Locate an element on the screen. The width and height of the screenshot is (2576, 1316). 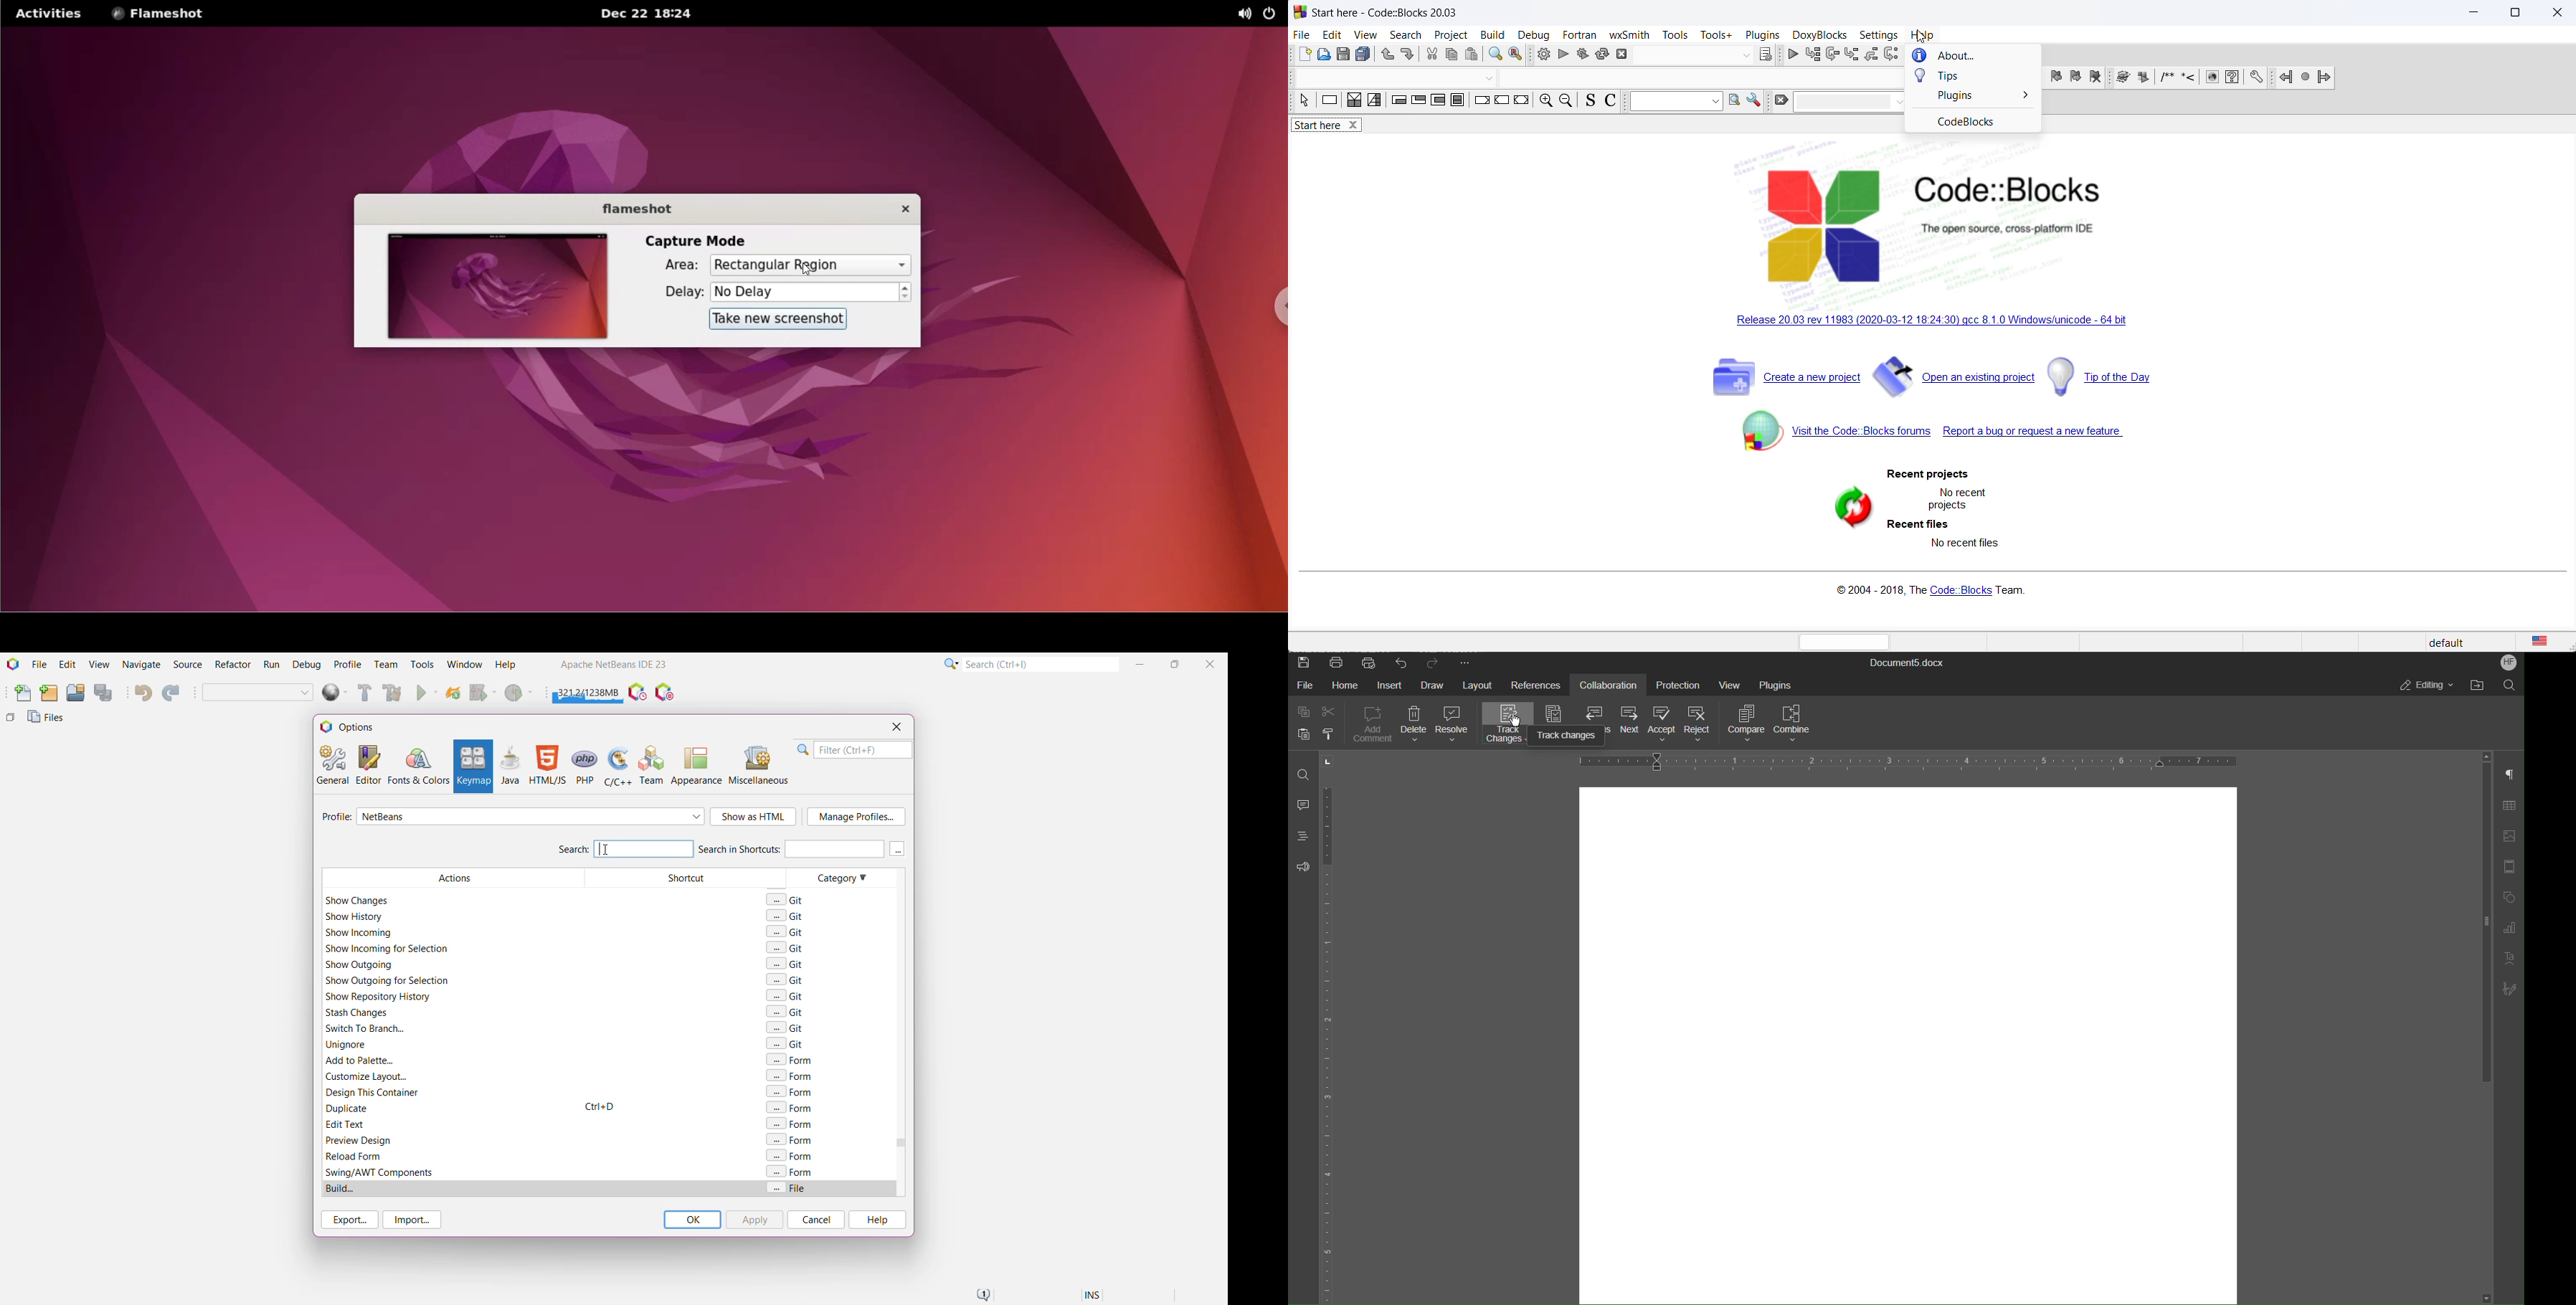
build is located at coordinates (1543, 55).